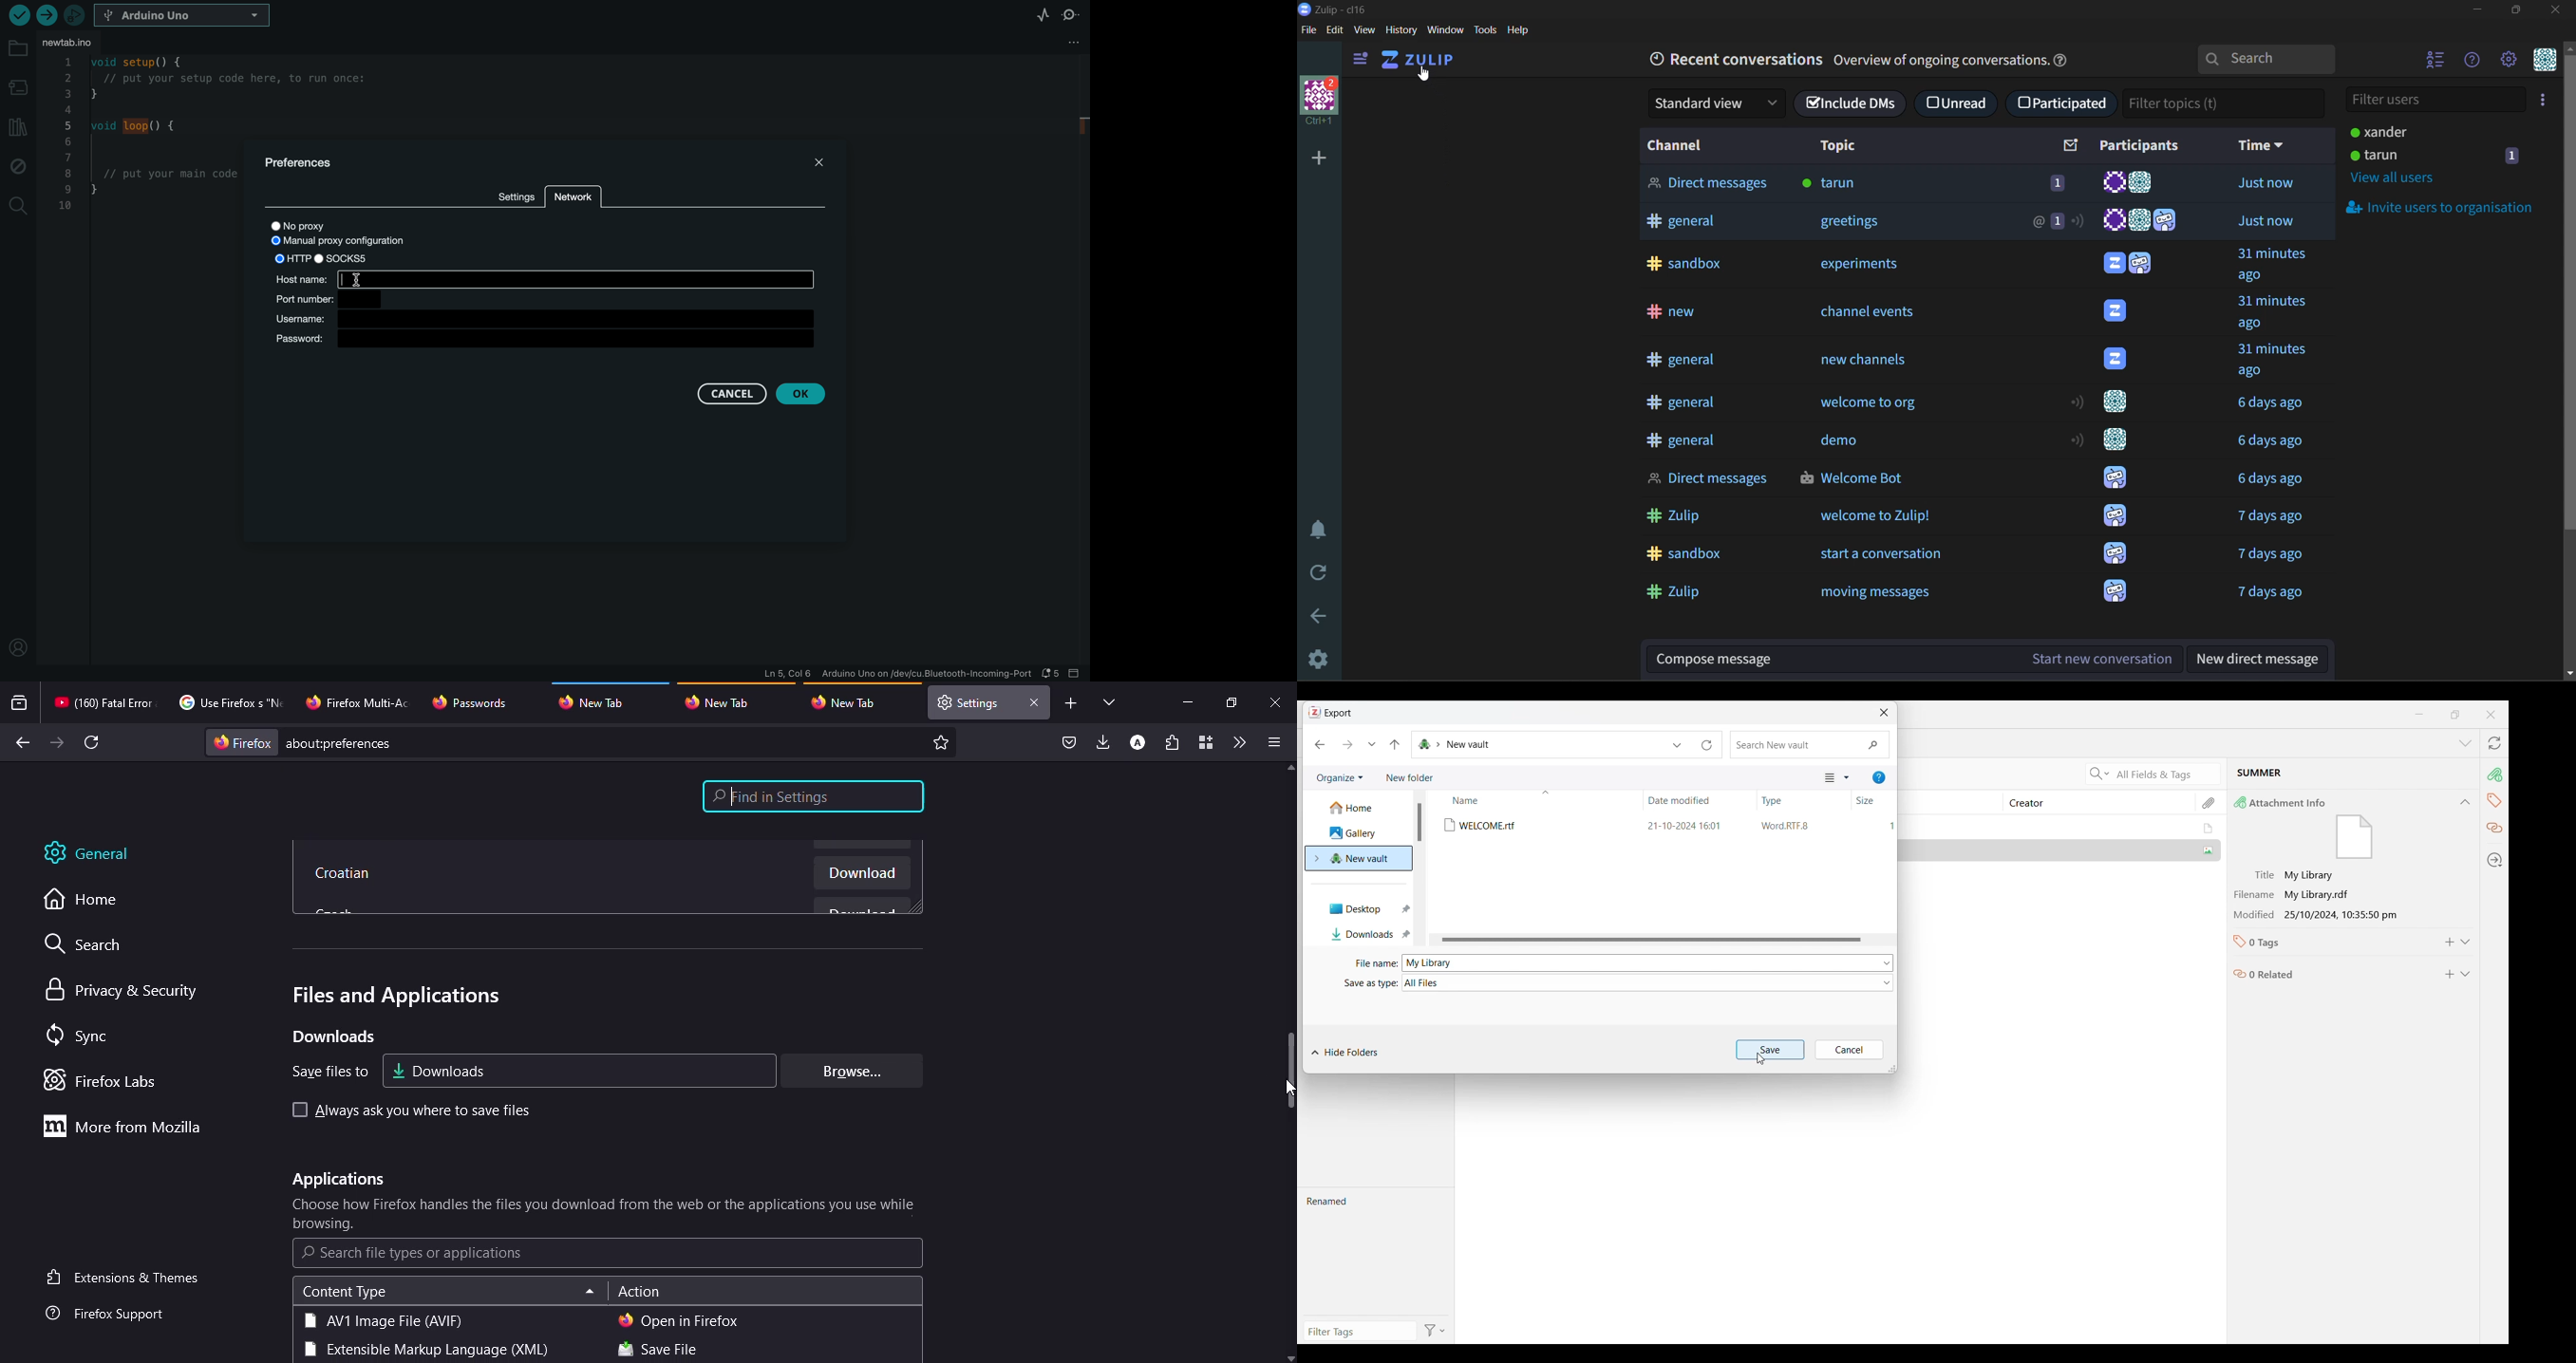 The image size is (2576, 1372). Describe the element at coordinates (111, 1315) in the screenshot. I see `support` at that location.